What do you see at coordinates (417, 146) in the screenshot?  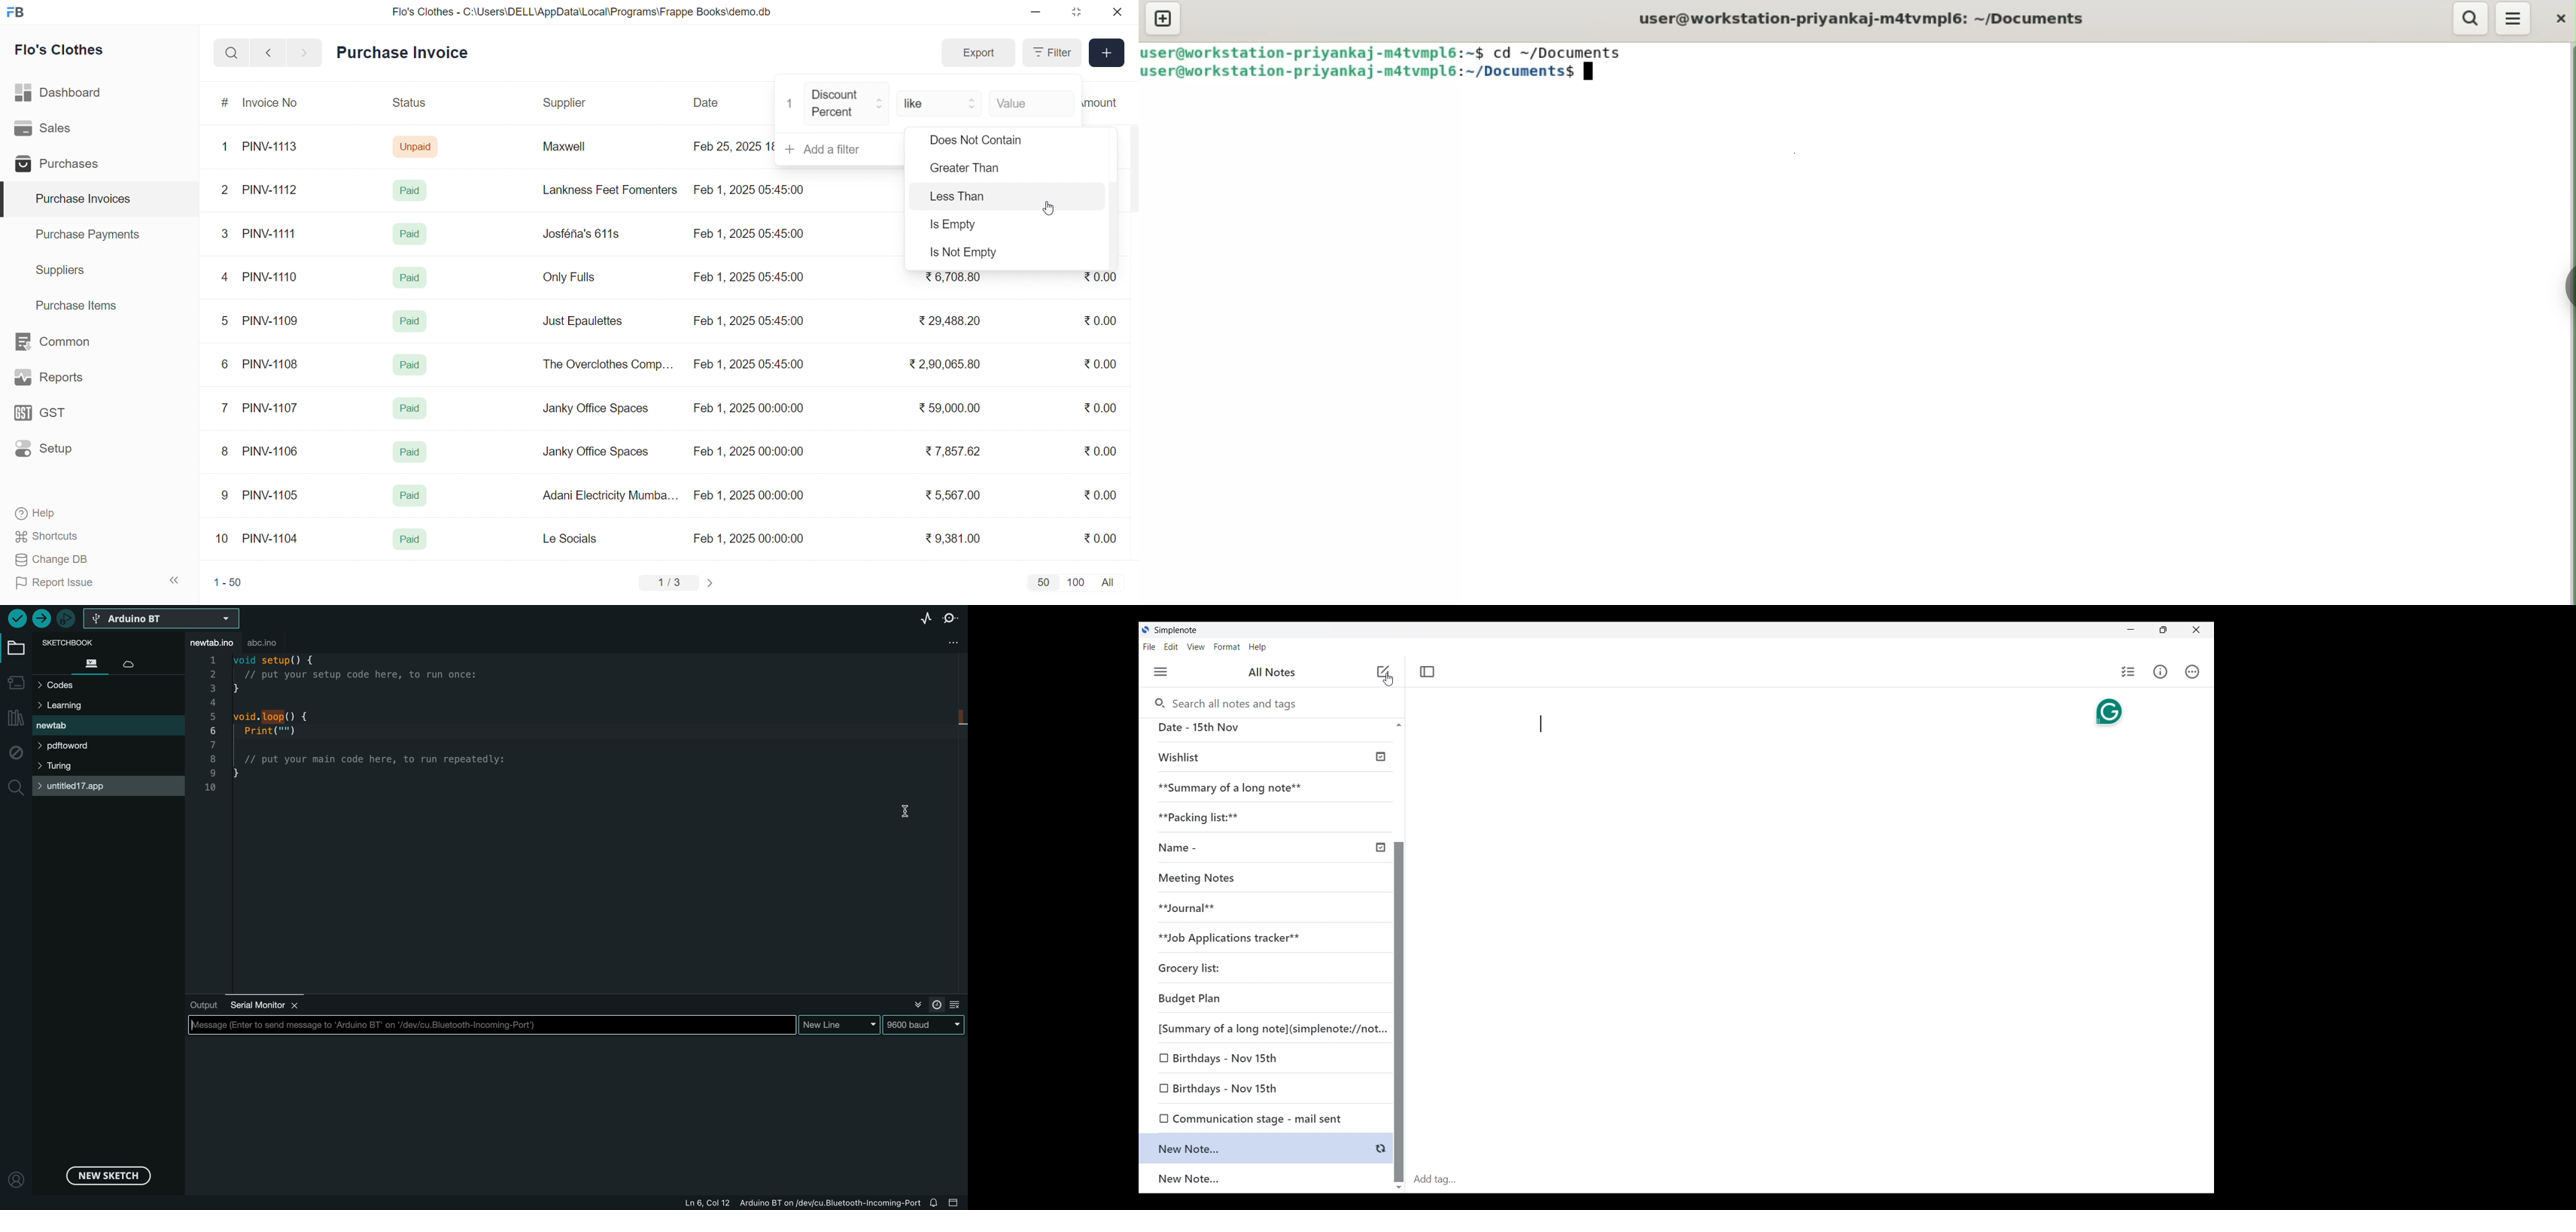 I see `Unpaid` at bounding box center [417, 146].